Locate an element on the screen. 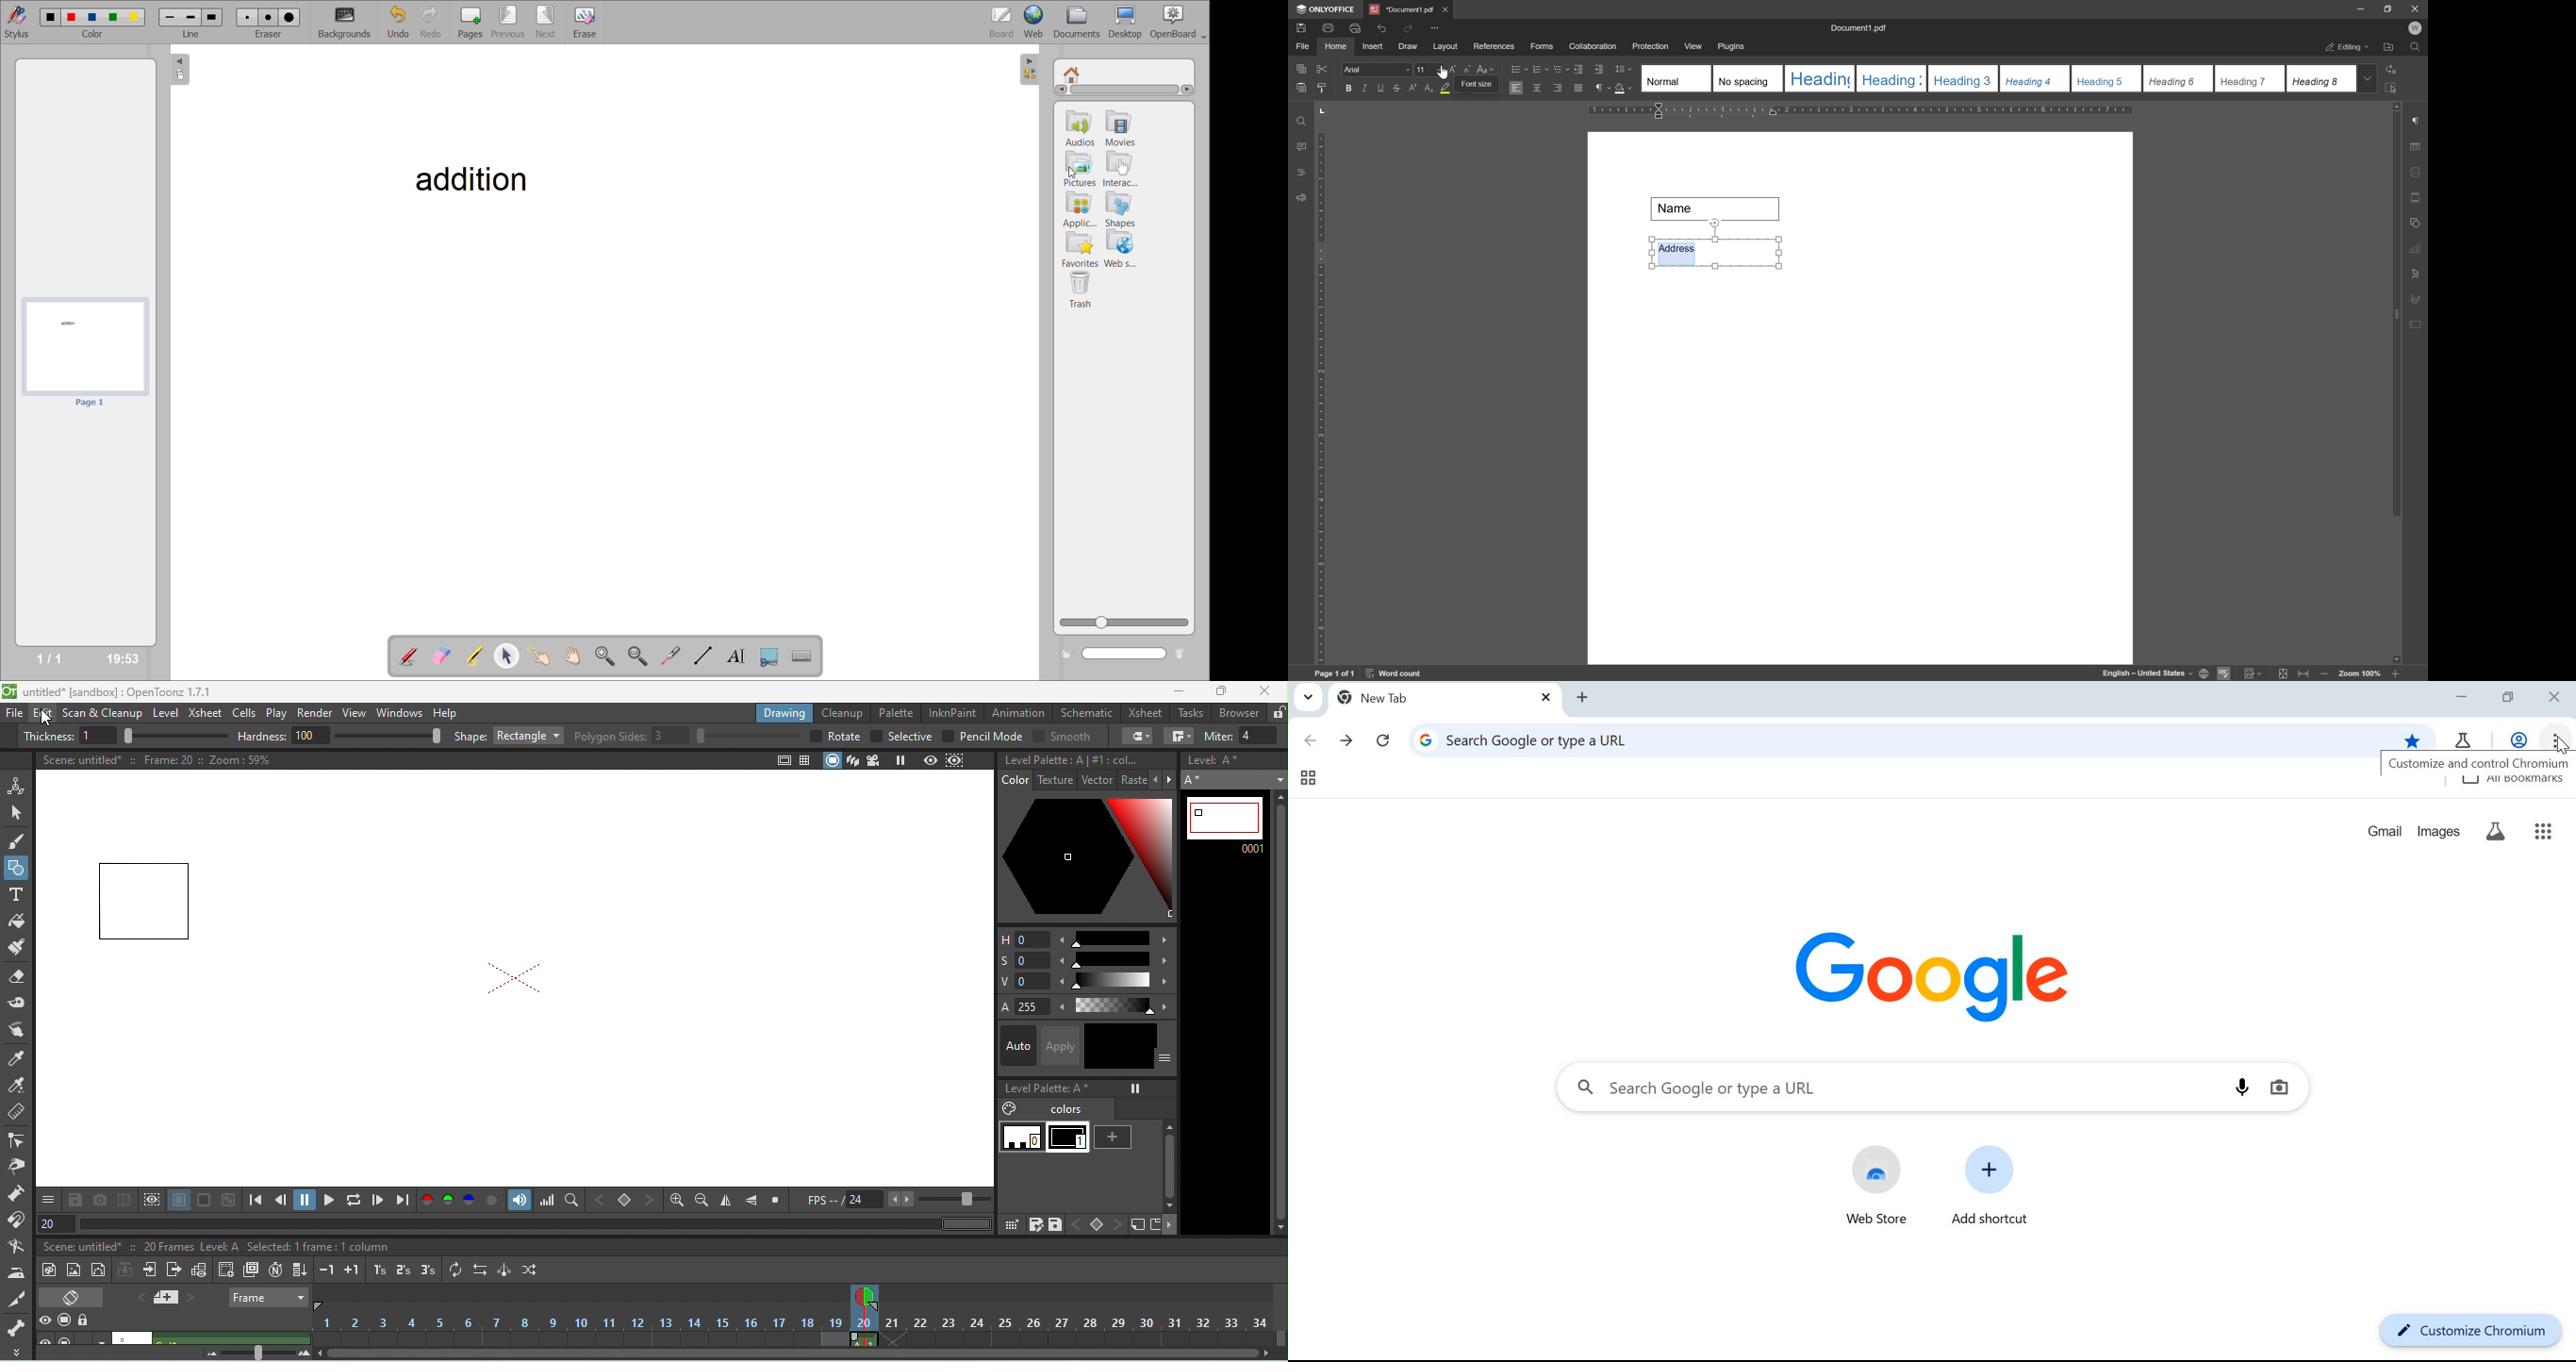 Image resolution: width=2576 pixels, height=1372 pixels. close sub-xsheet is located at coordinates (173, 1269).